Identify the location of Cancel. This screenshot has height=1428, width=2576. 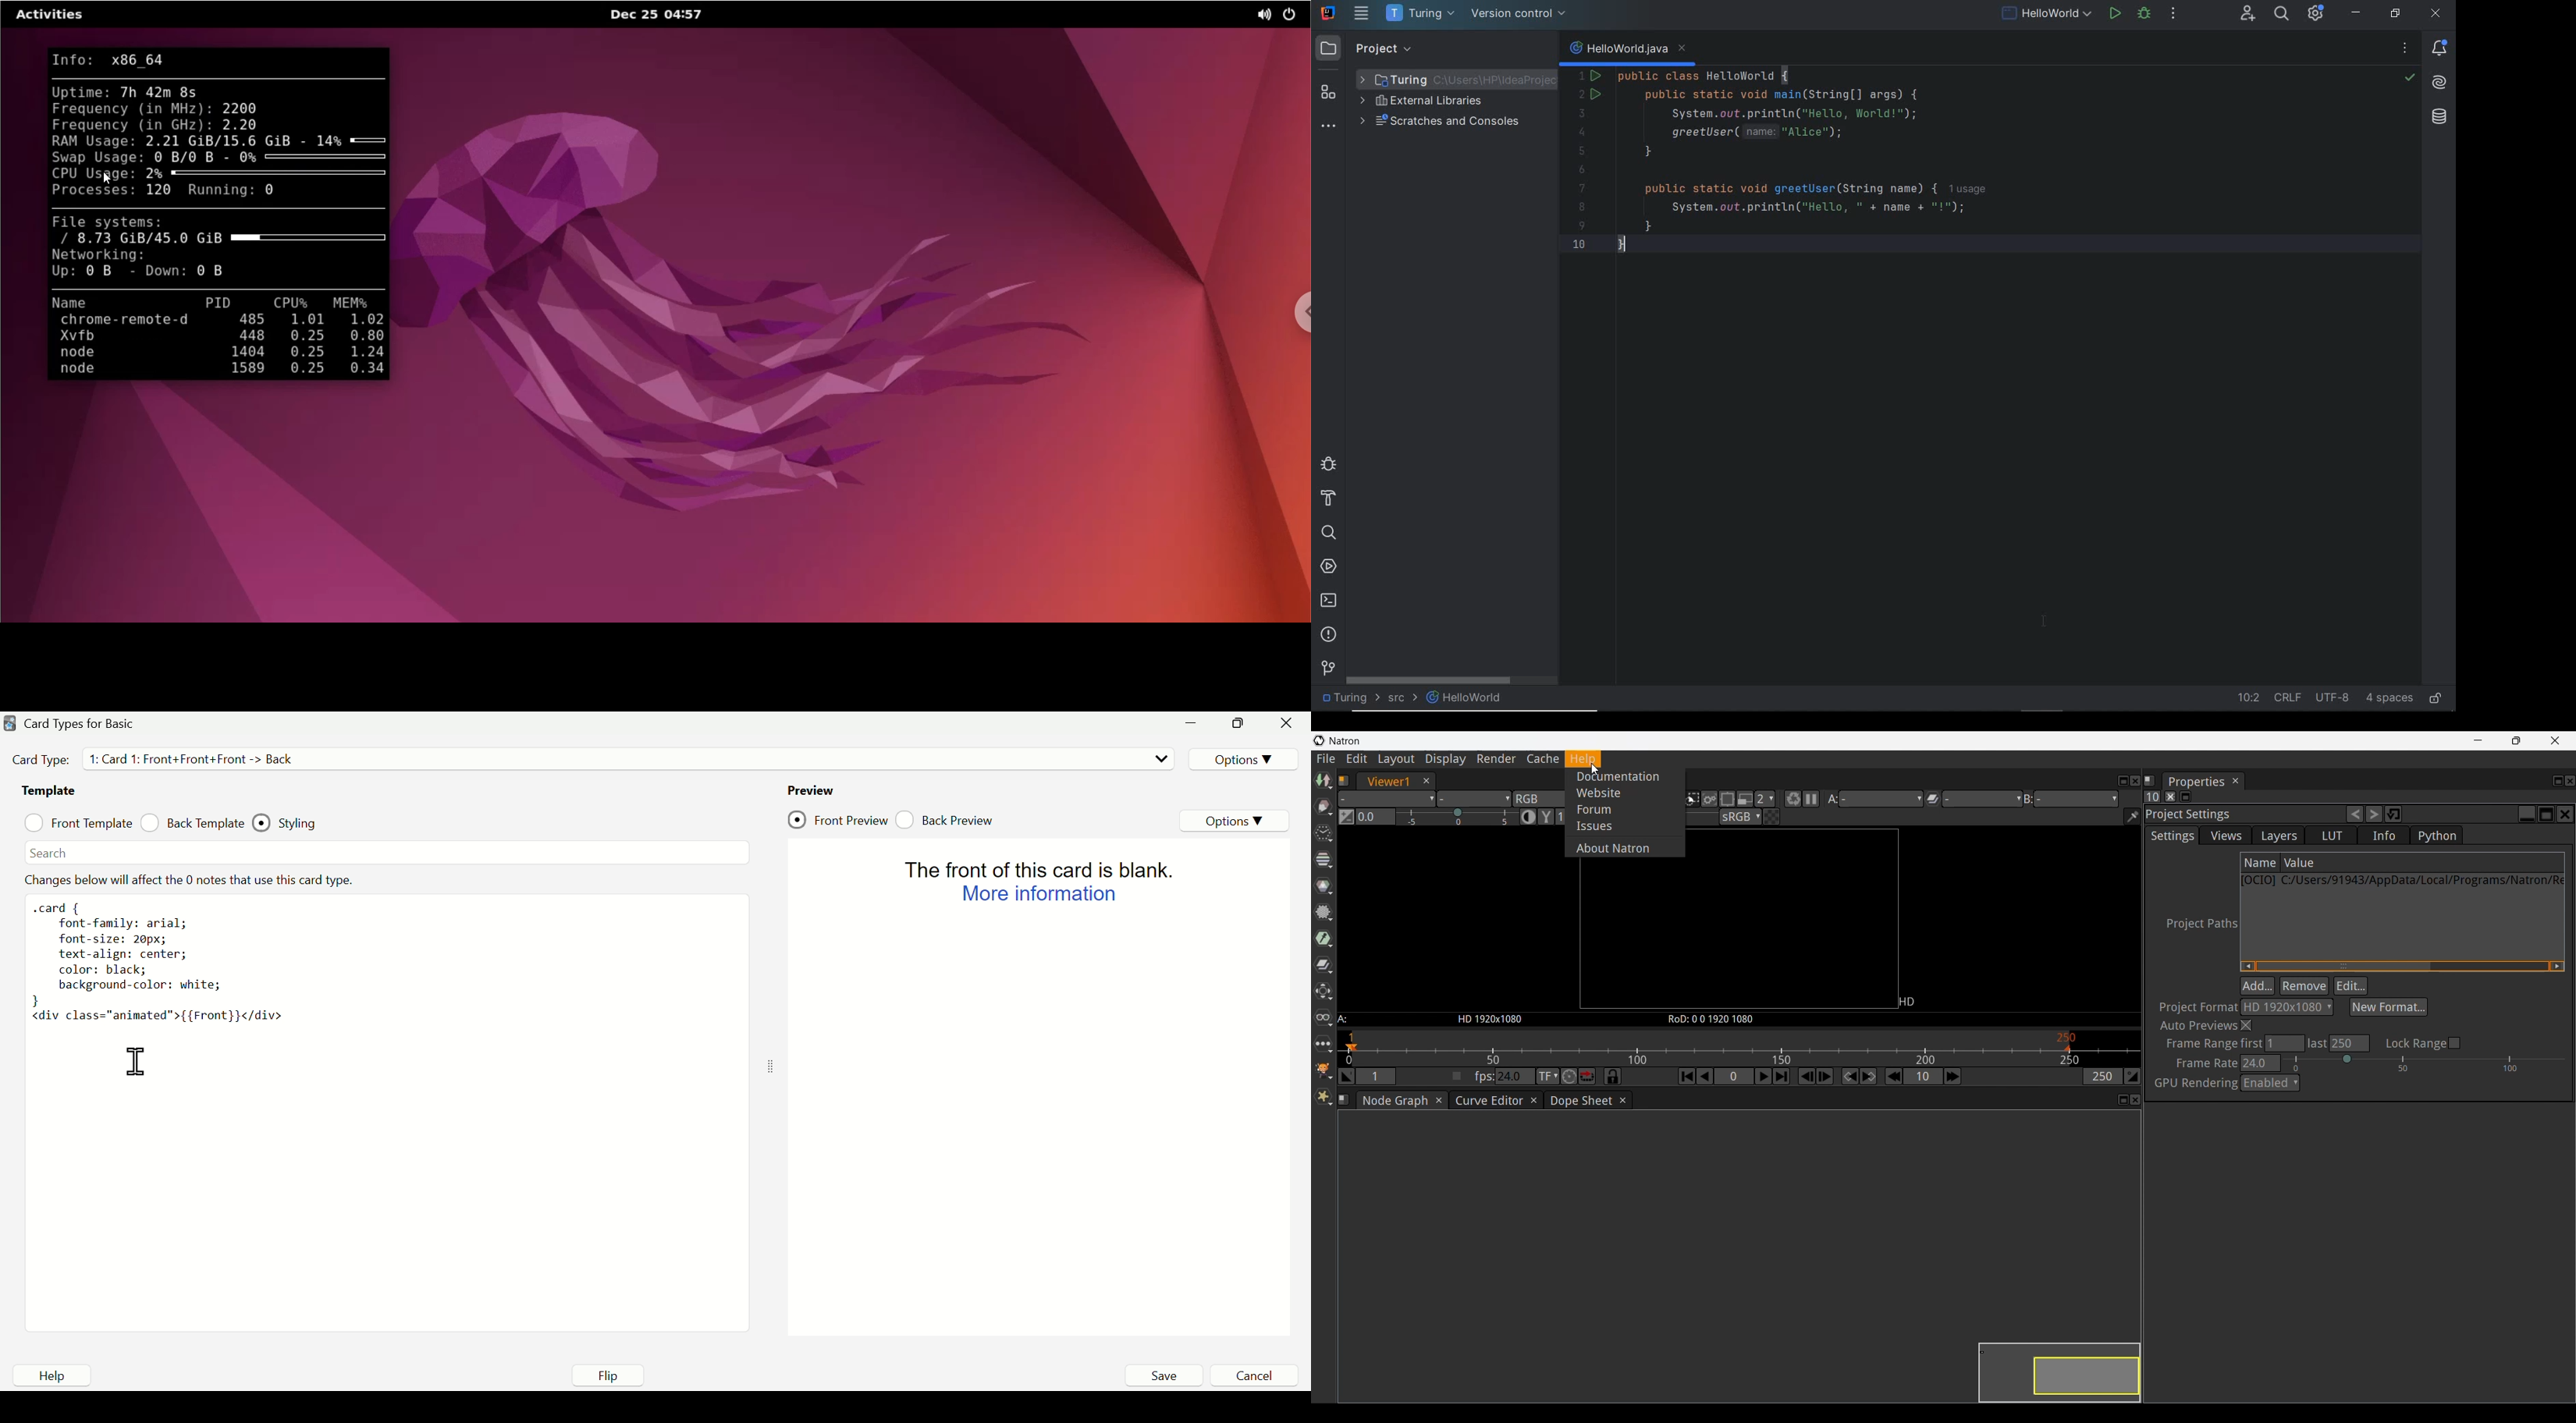
(1254, 1376).